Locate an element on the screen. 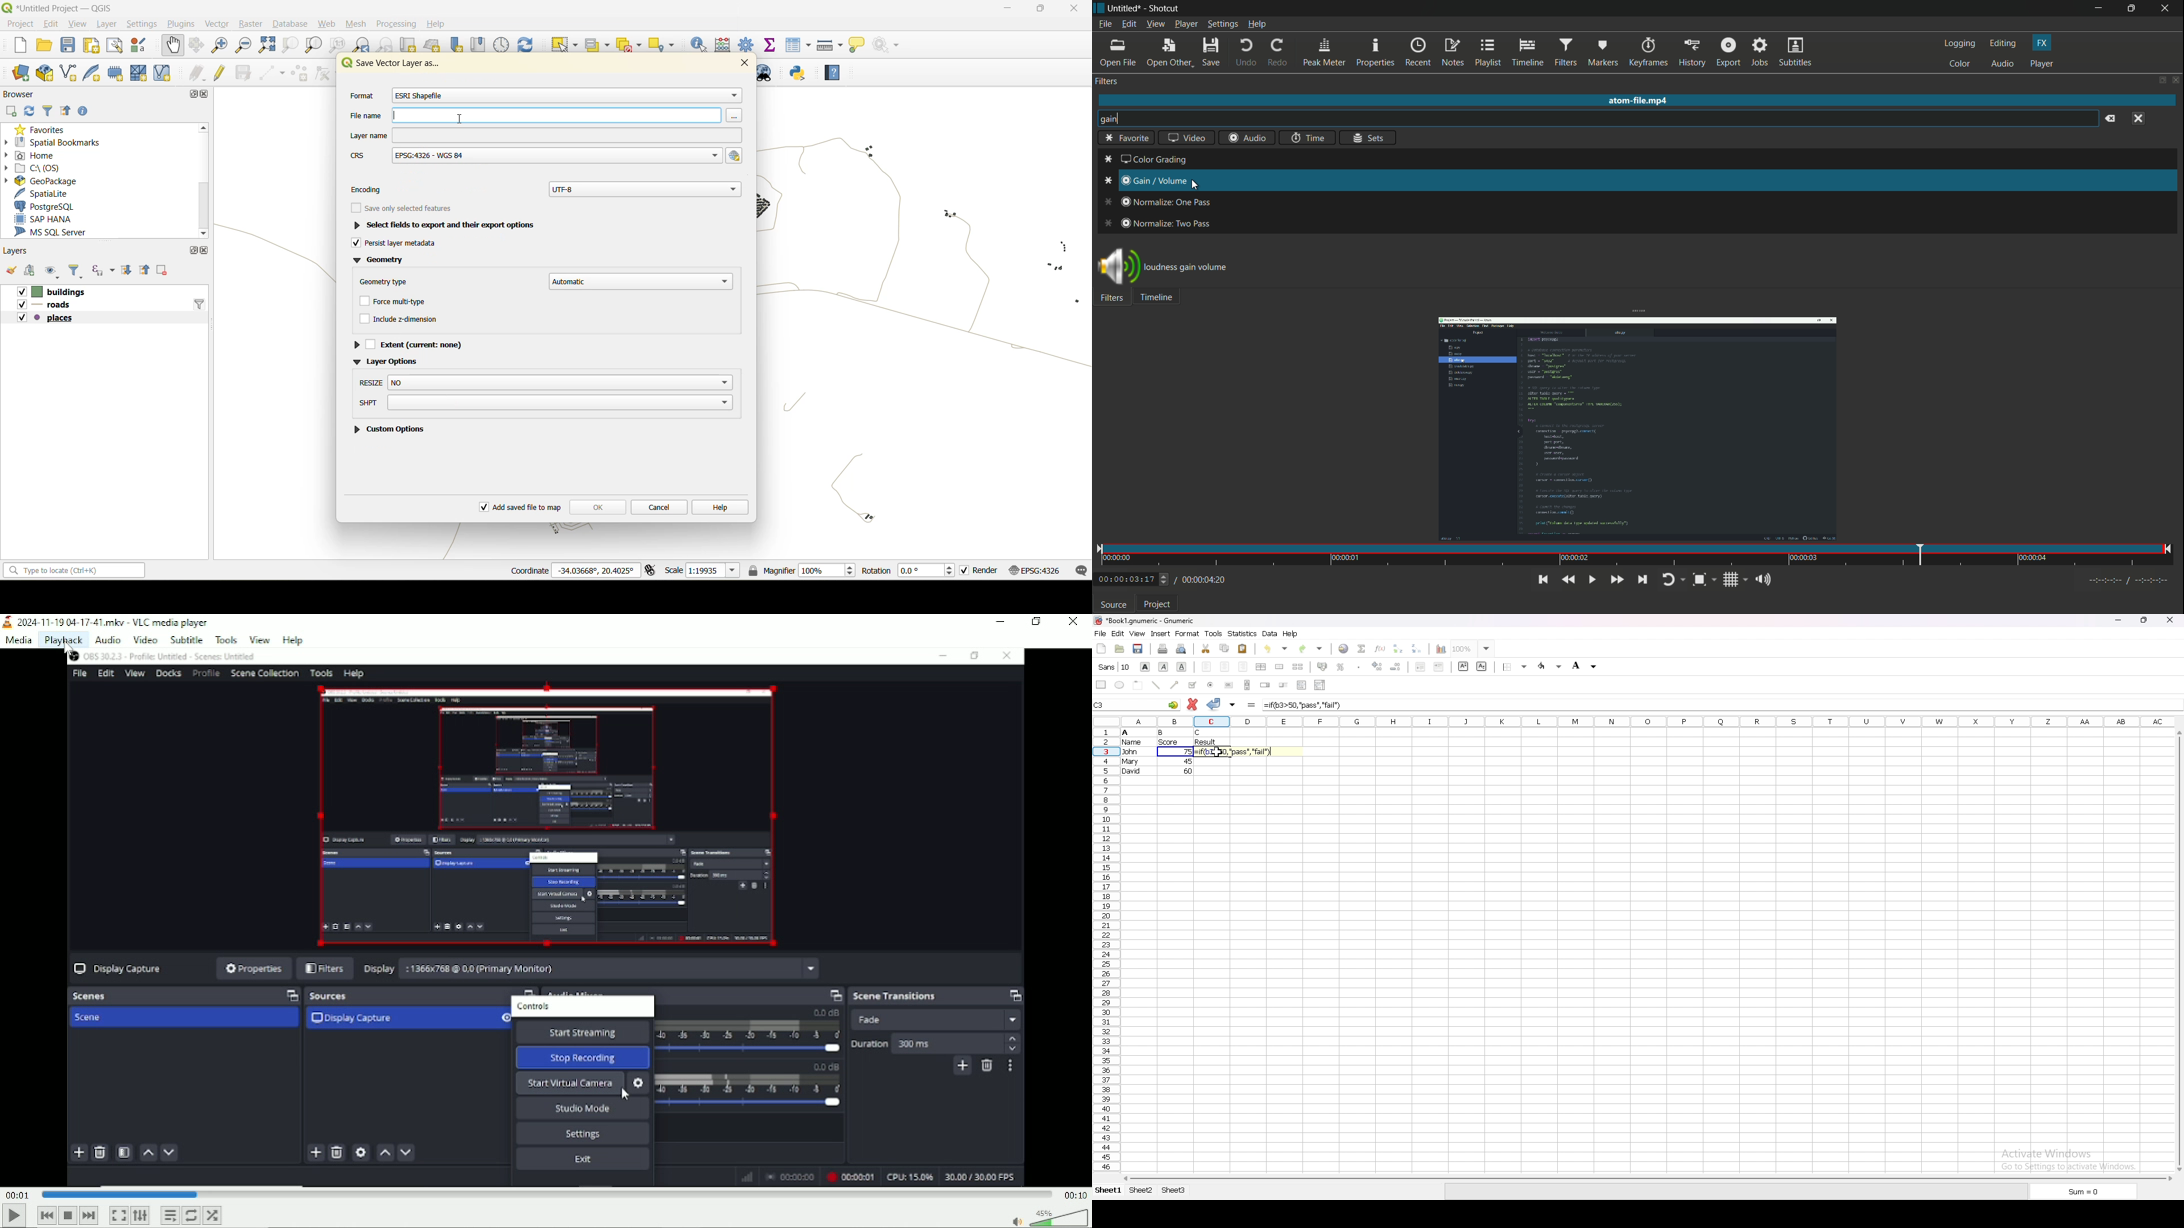 The height and width of the screenshot is (1232, 2184). superscript is located at coordinates (1463, 666).